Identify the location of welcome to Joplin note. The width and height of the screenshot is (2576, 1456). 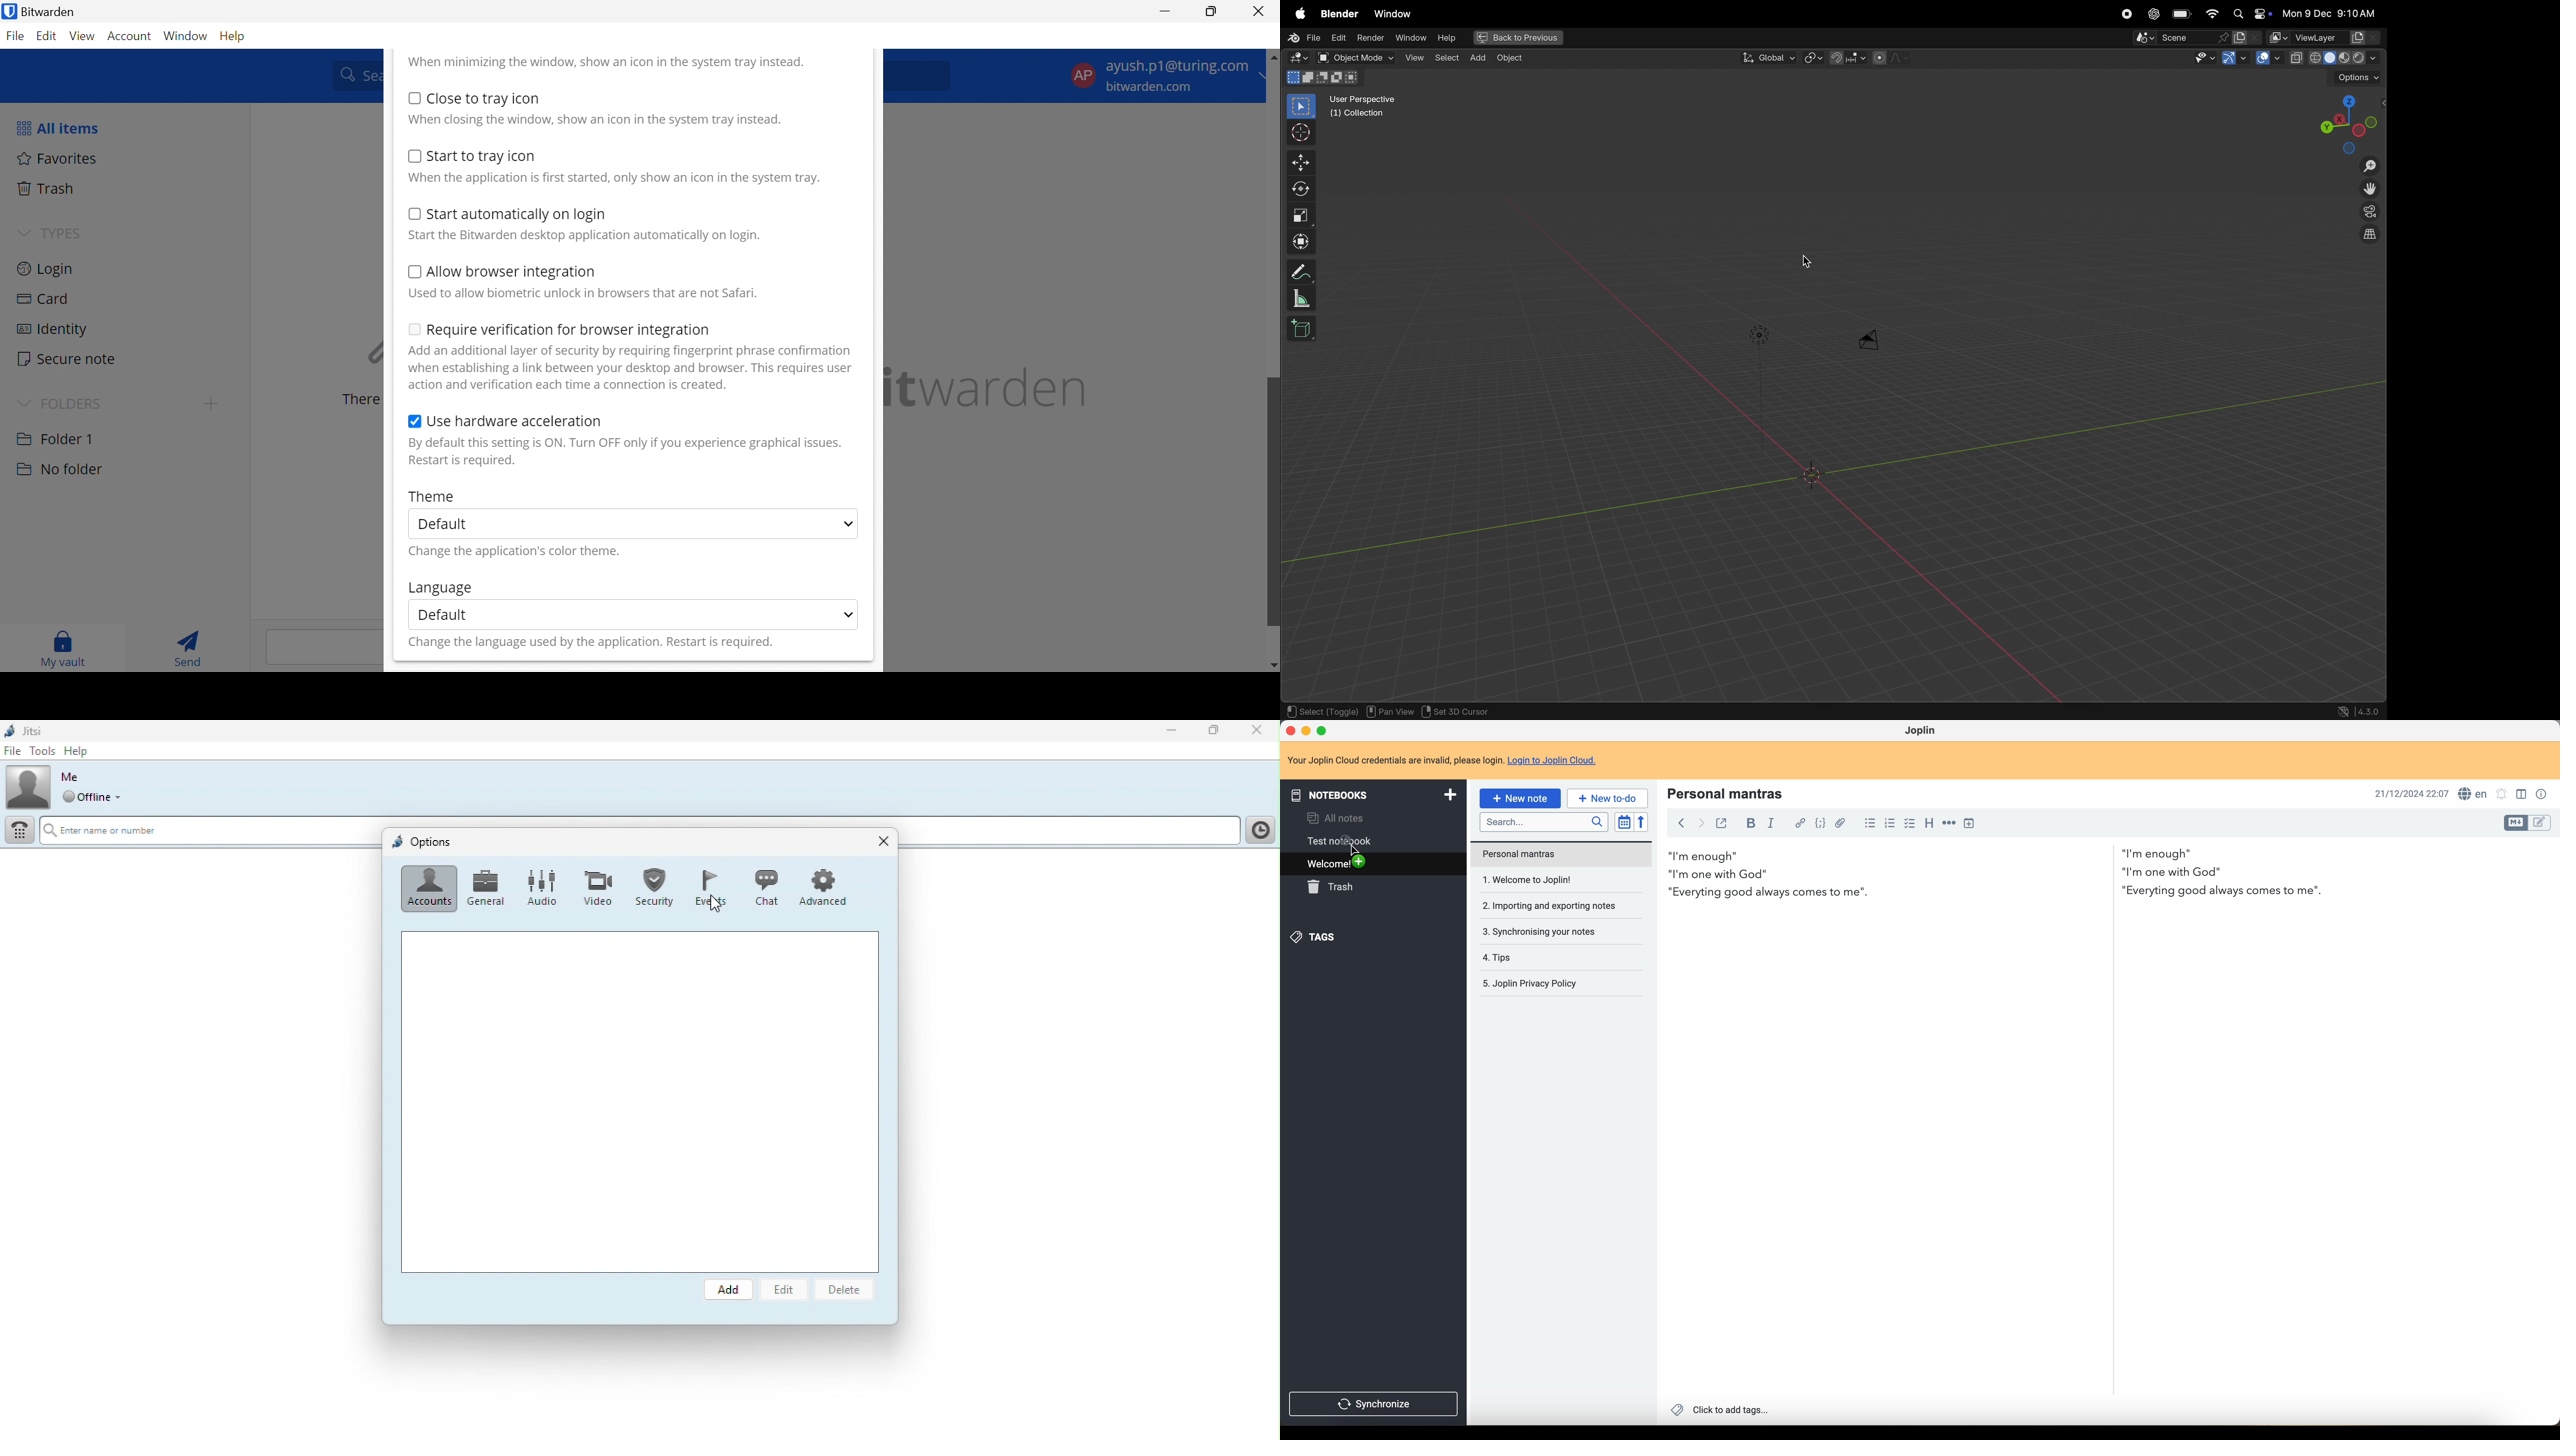
(1541, 882).